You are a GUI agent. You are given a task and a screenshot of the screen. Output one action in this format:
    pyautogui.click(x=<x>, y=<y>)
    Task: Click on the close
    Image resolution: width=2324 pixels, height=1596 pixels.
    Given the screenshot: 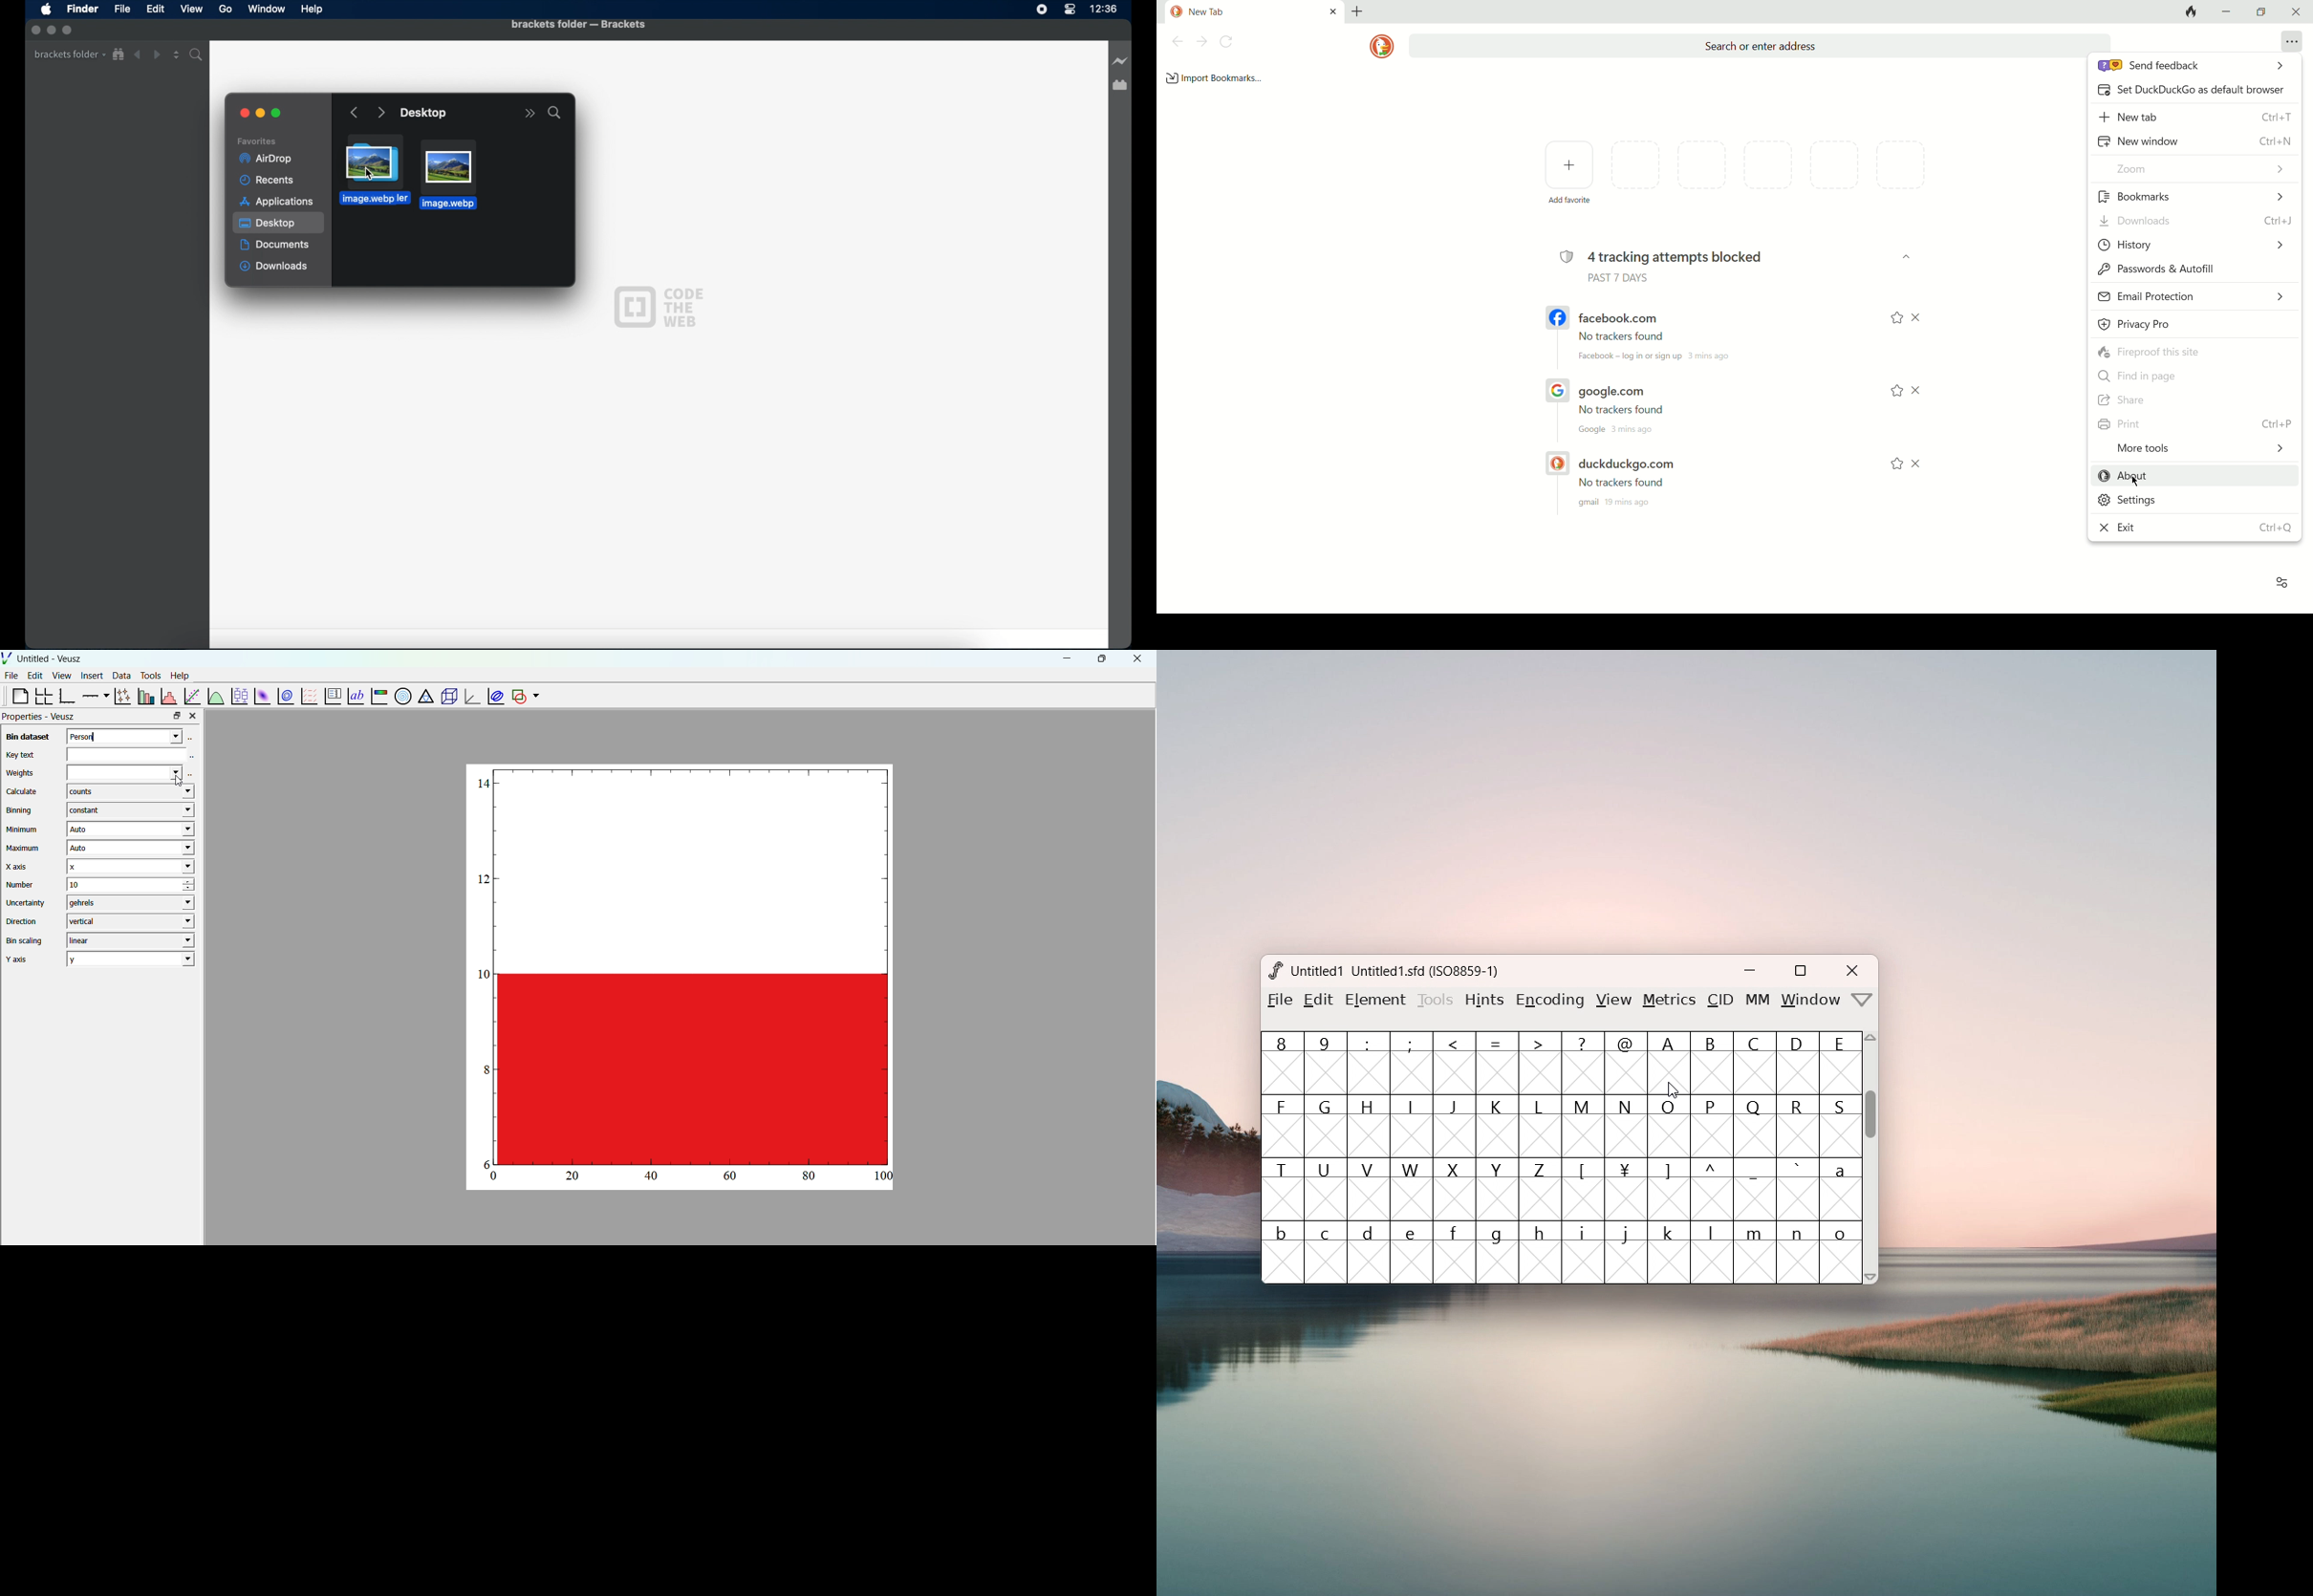 What is the action you would take?
    pyautogui.click(x=245, y=114)
    